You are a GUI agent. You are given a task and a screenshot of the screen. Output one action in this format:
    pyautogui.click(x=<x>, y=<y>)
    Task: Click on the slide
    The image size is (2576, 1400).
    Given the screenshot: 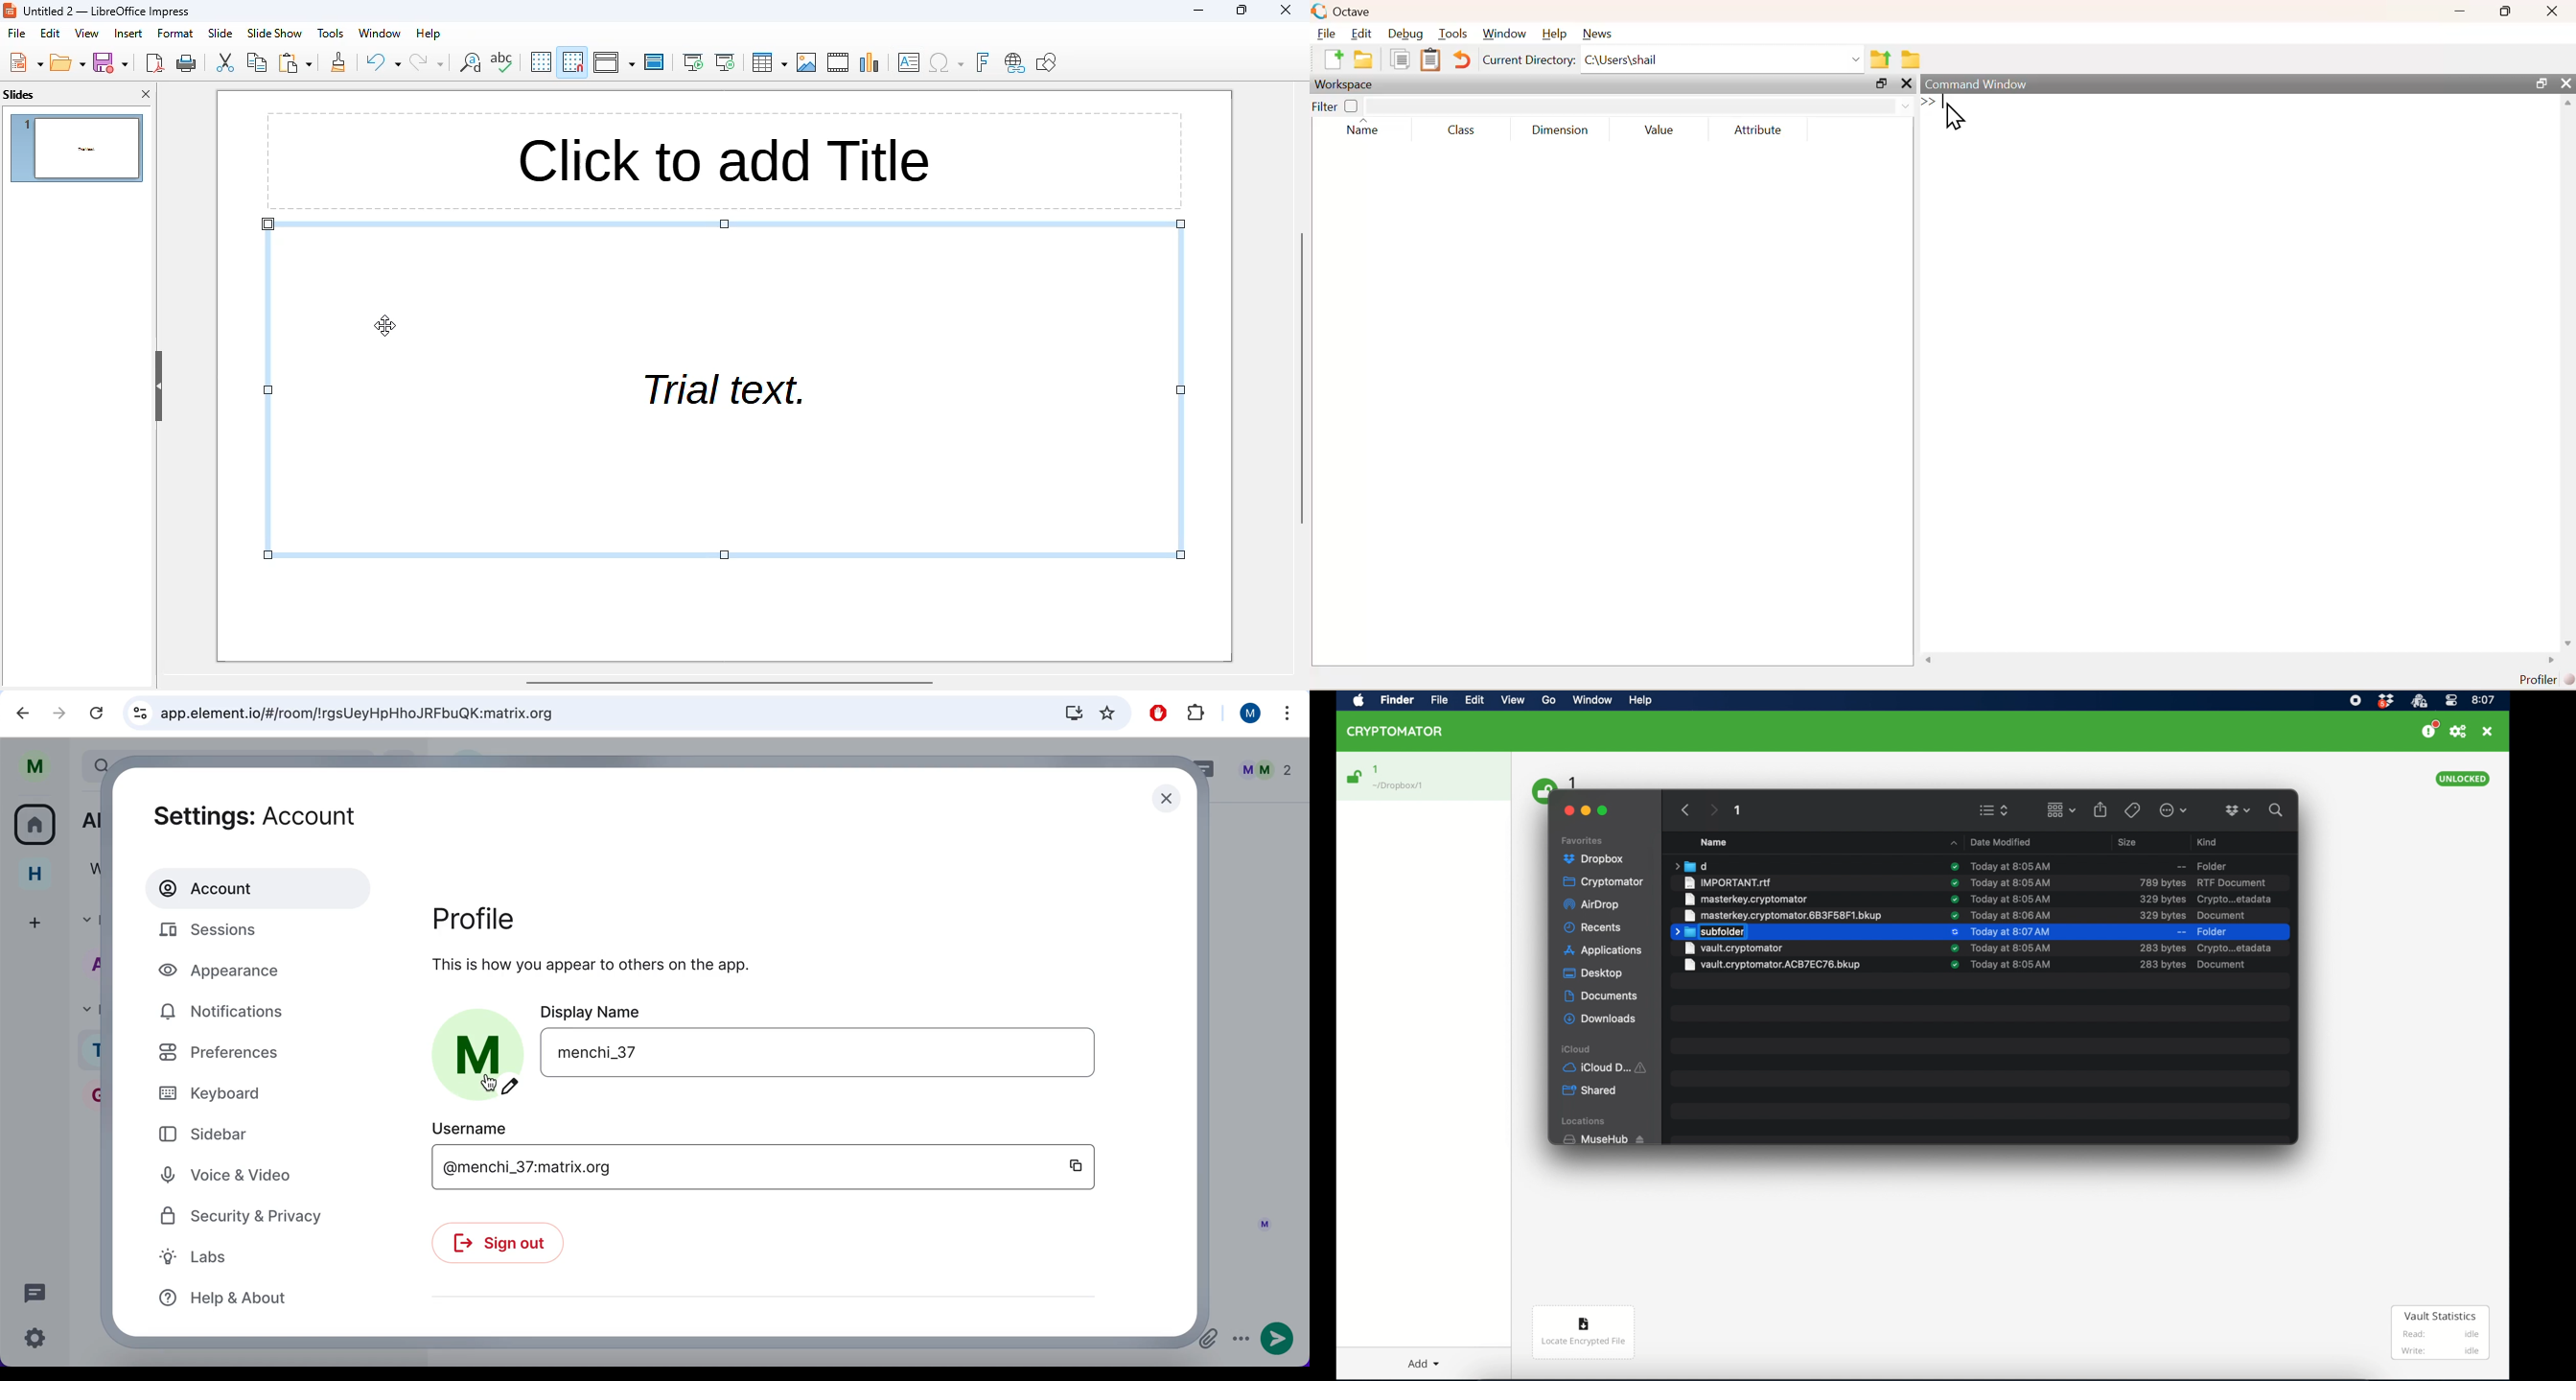 What is the action you would take?
    pyautogui.click(x=221, y=33)
    